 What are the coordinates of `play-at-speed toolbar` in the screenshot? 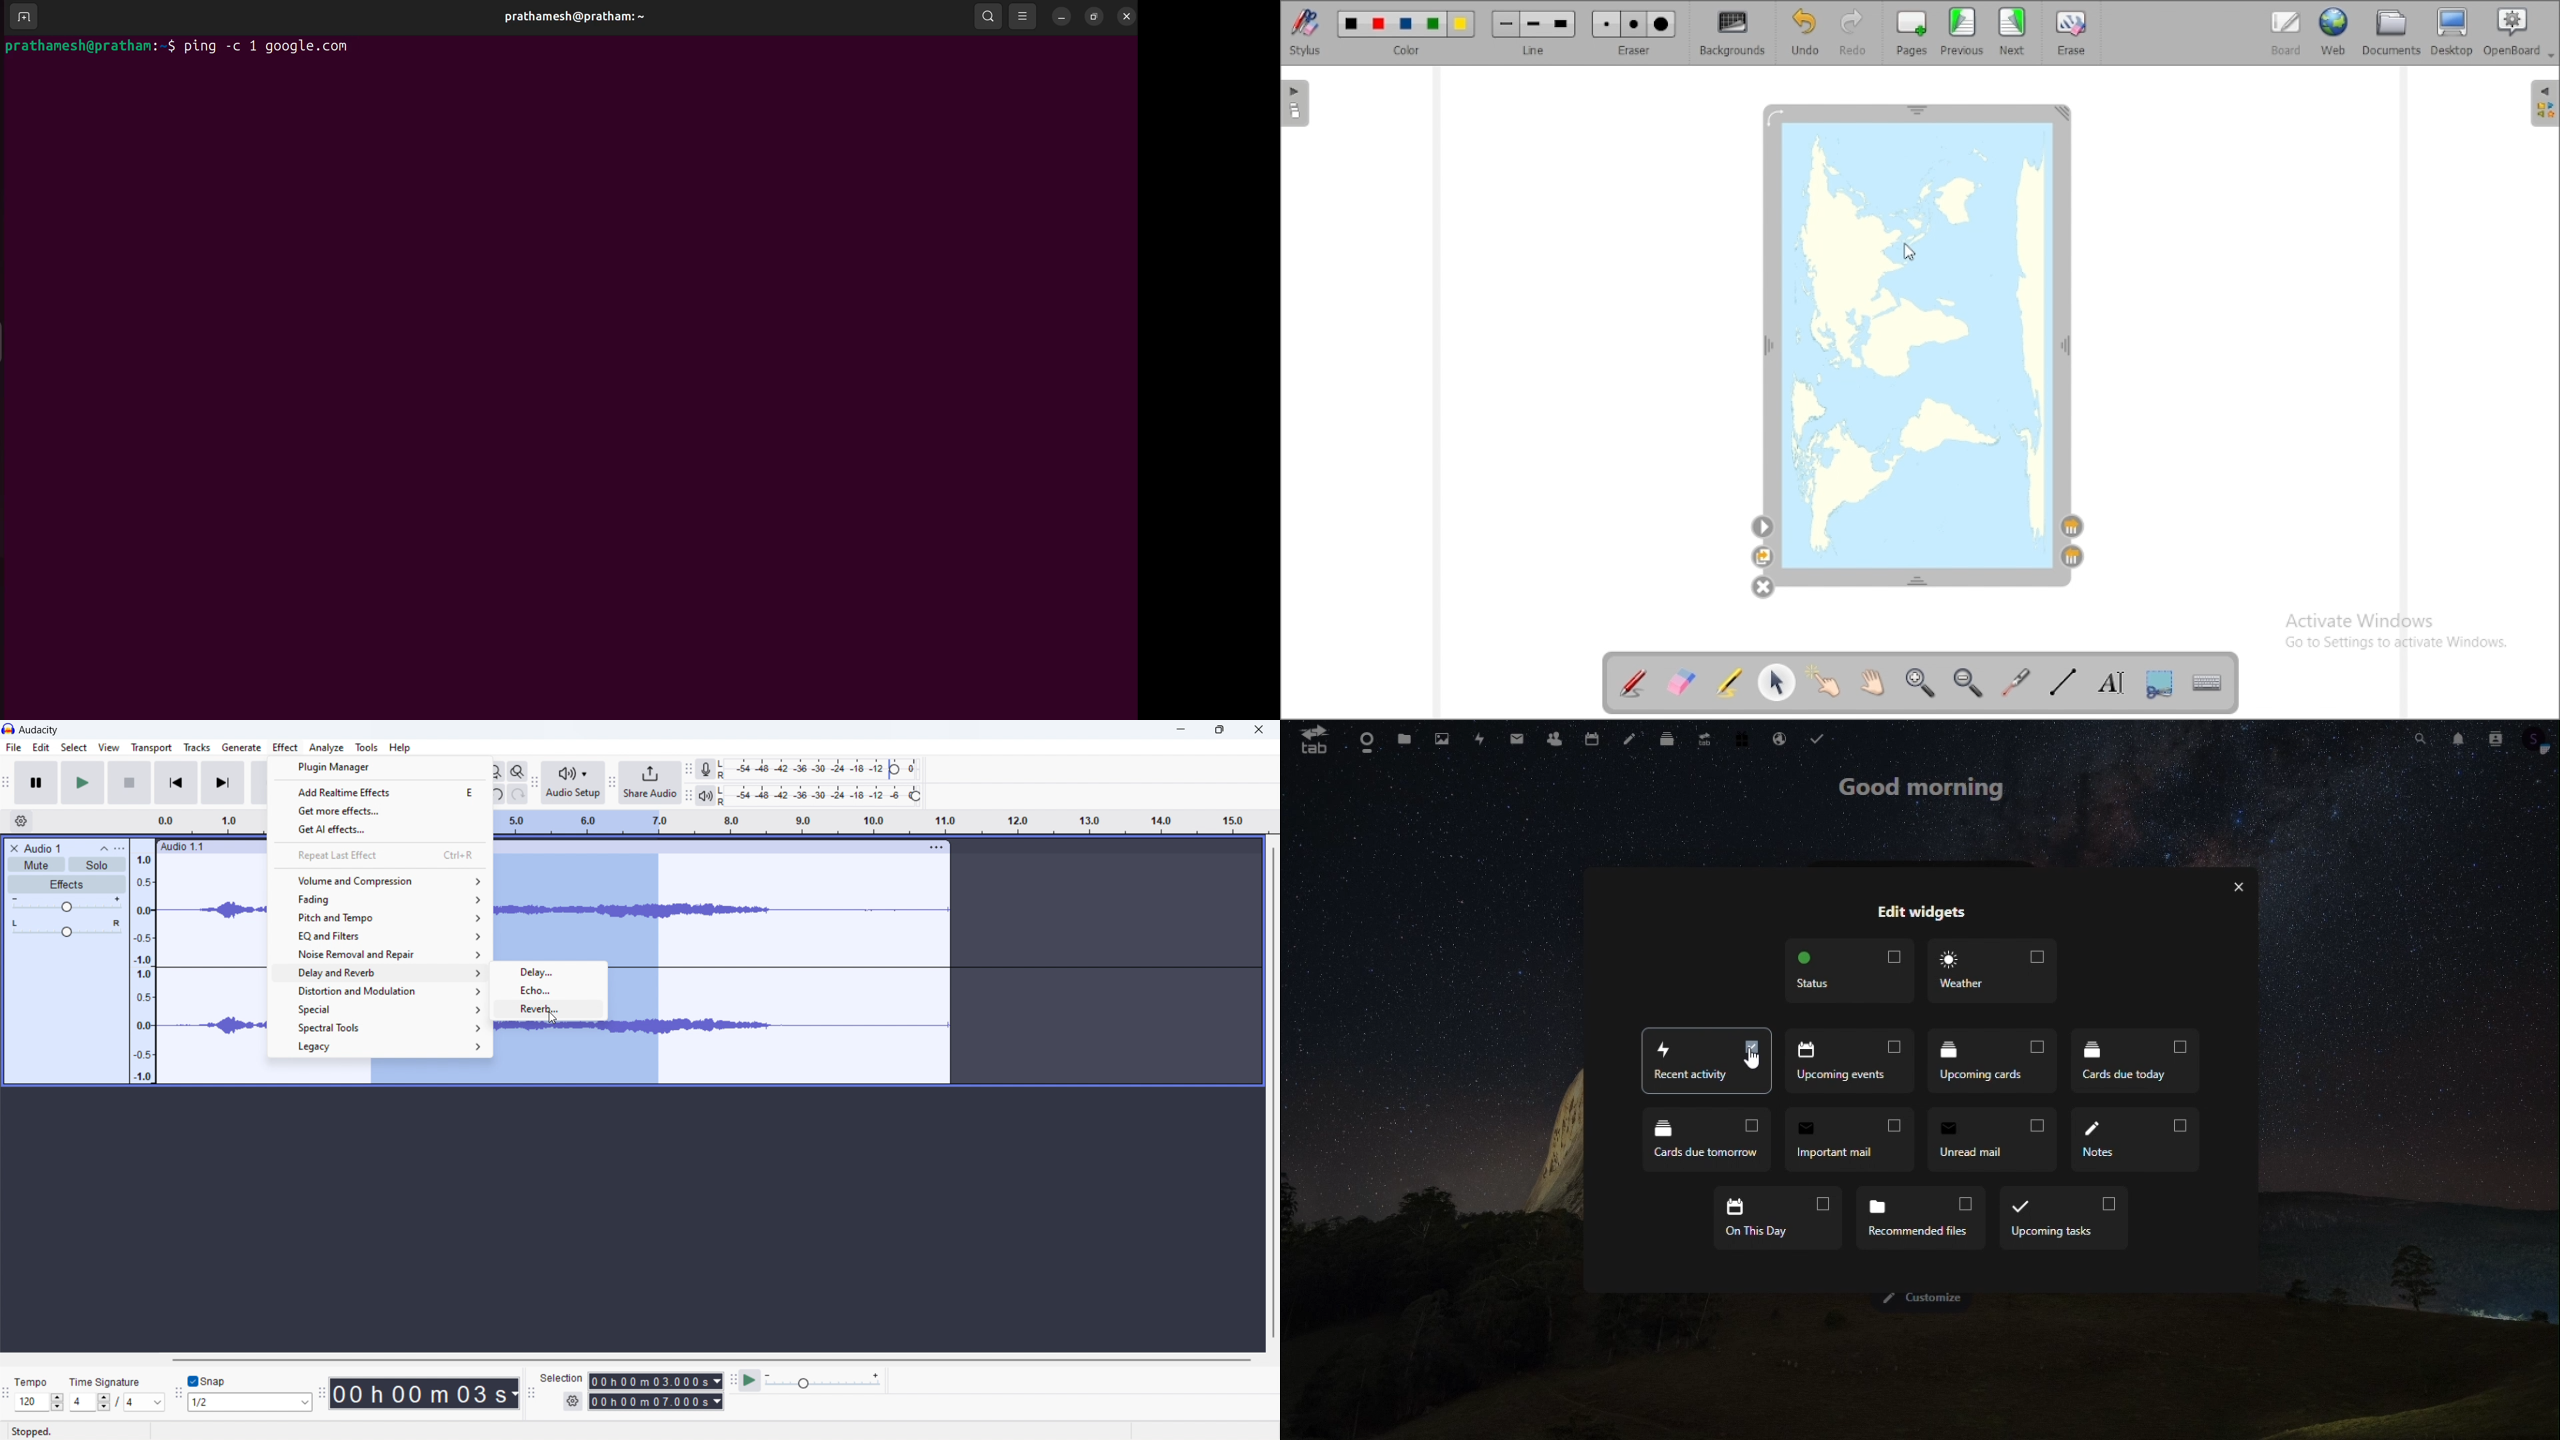 It's located at (734, 1379).